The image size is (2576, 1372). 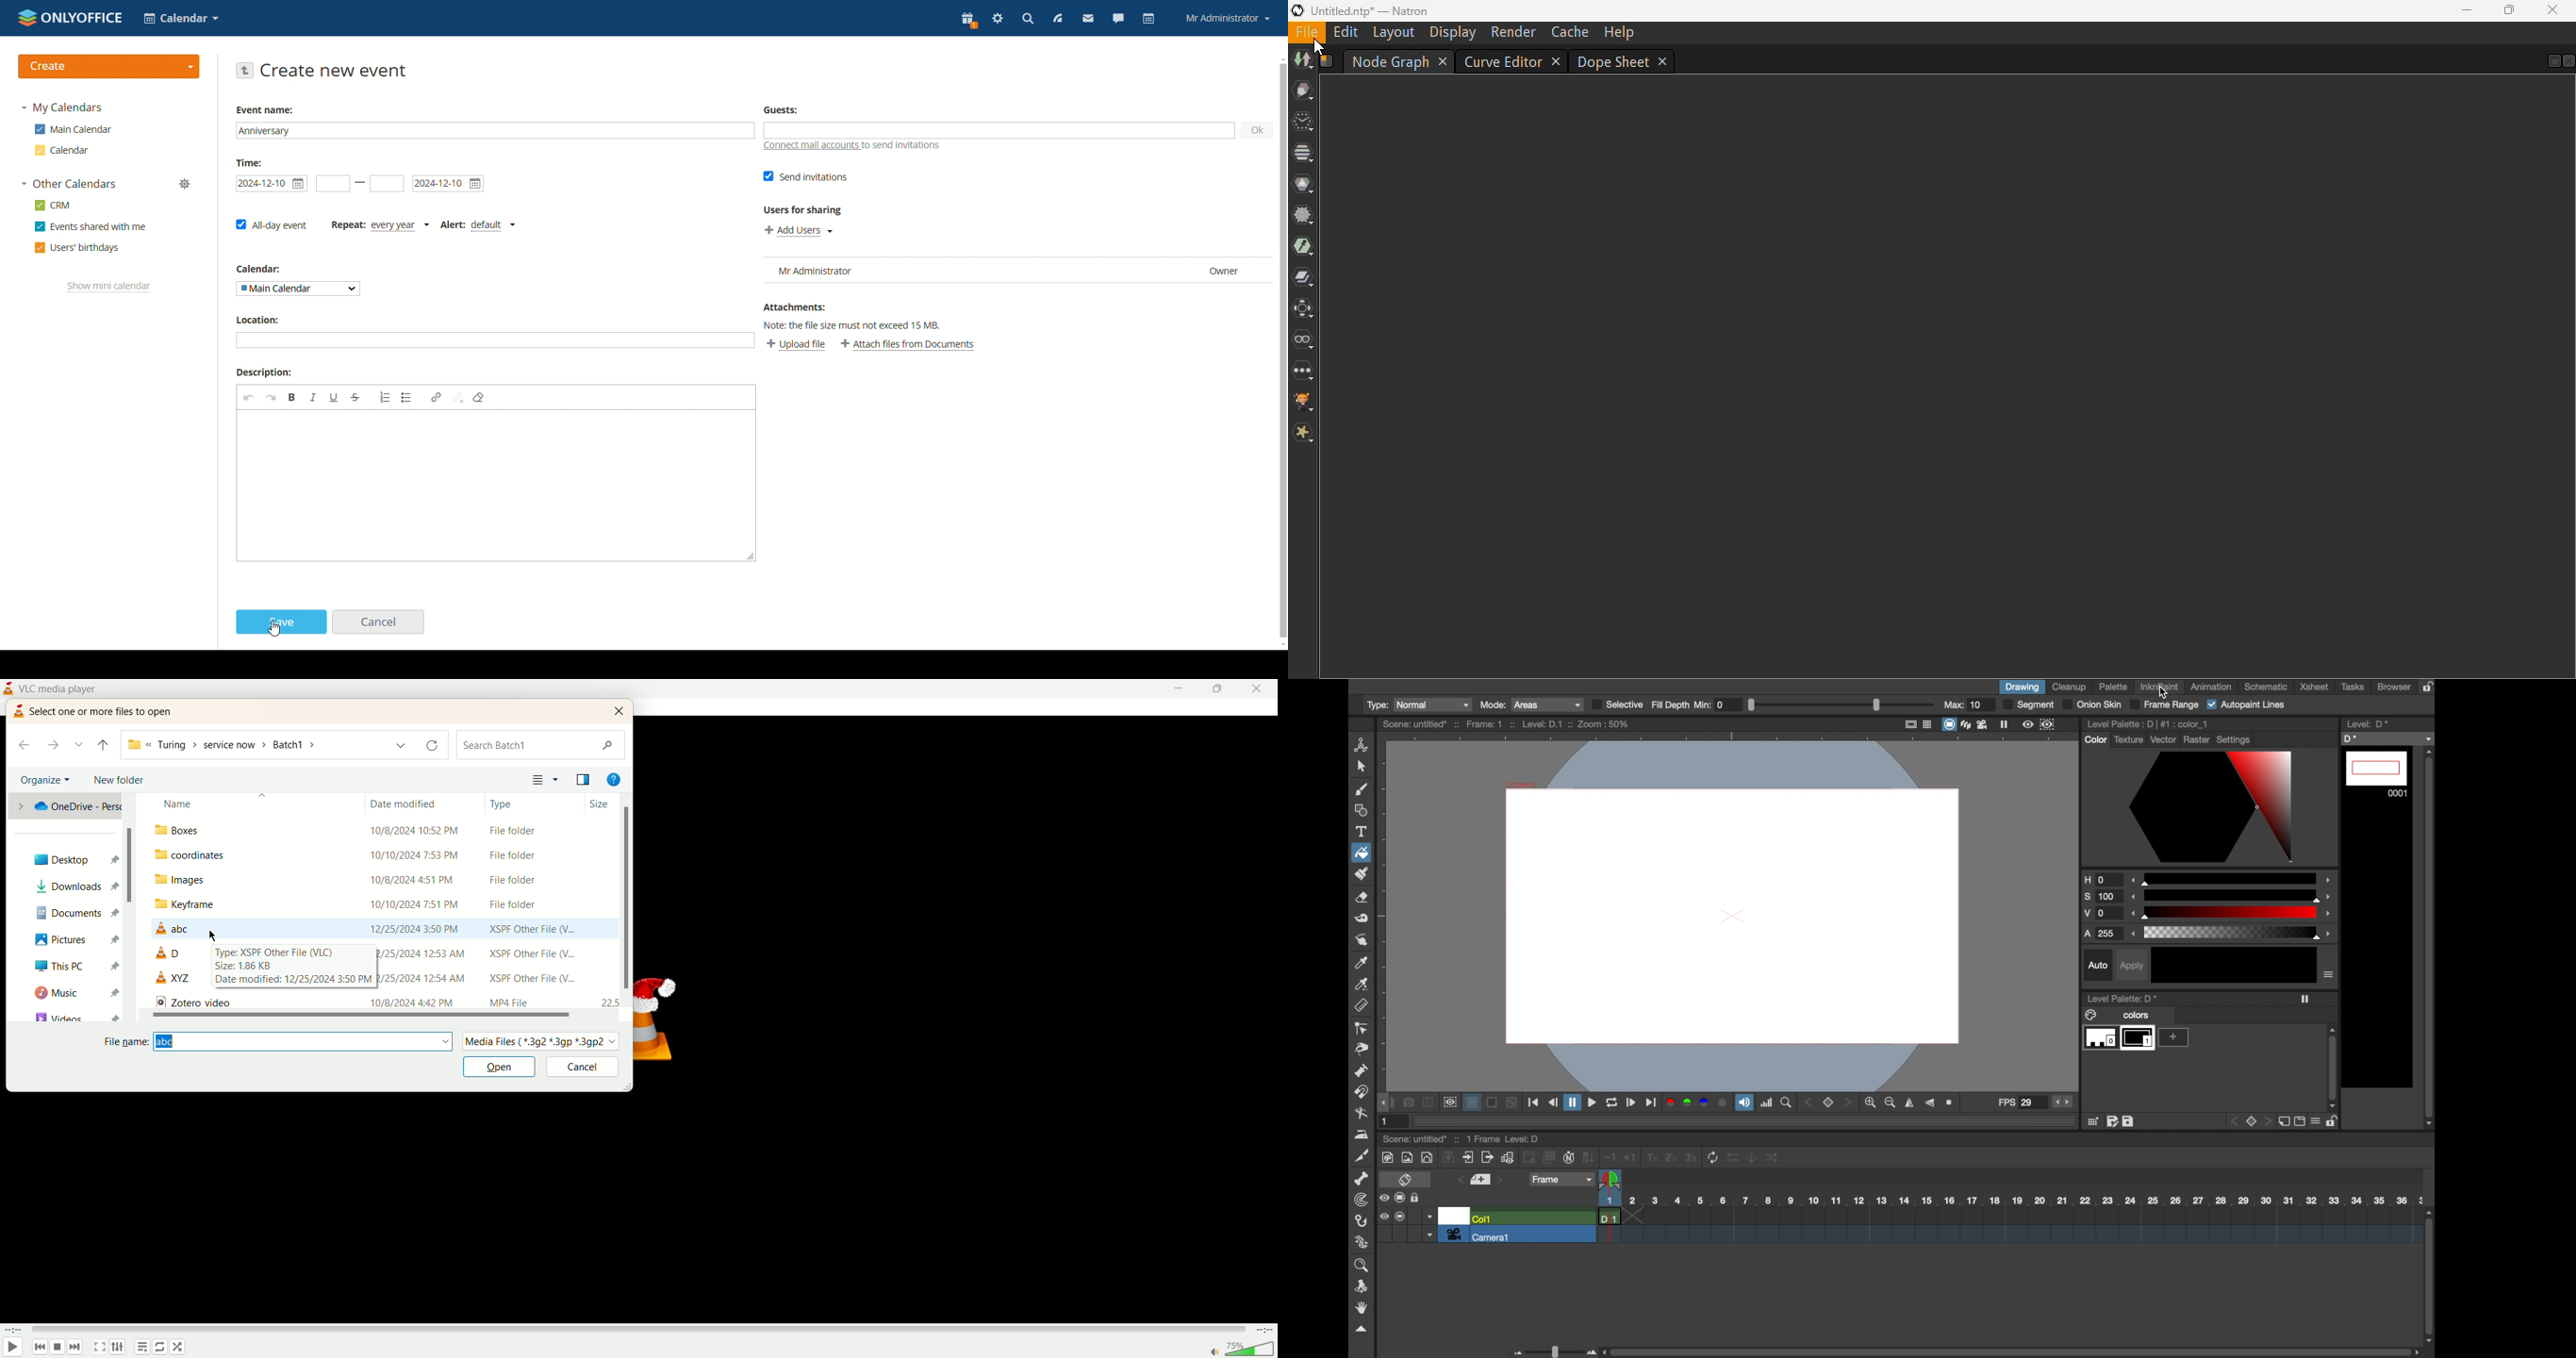 I want to click on blue, so click(x=1706, y=1103).